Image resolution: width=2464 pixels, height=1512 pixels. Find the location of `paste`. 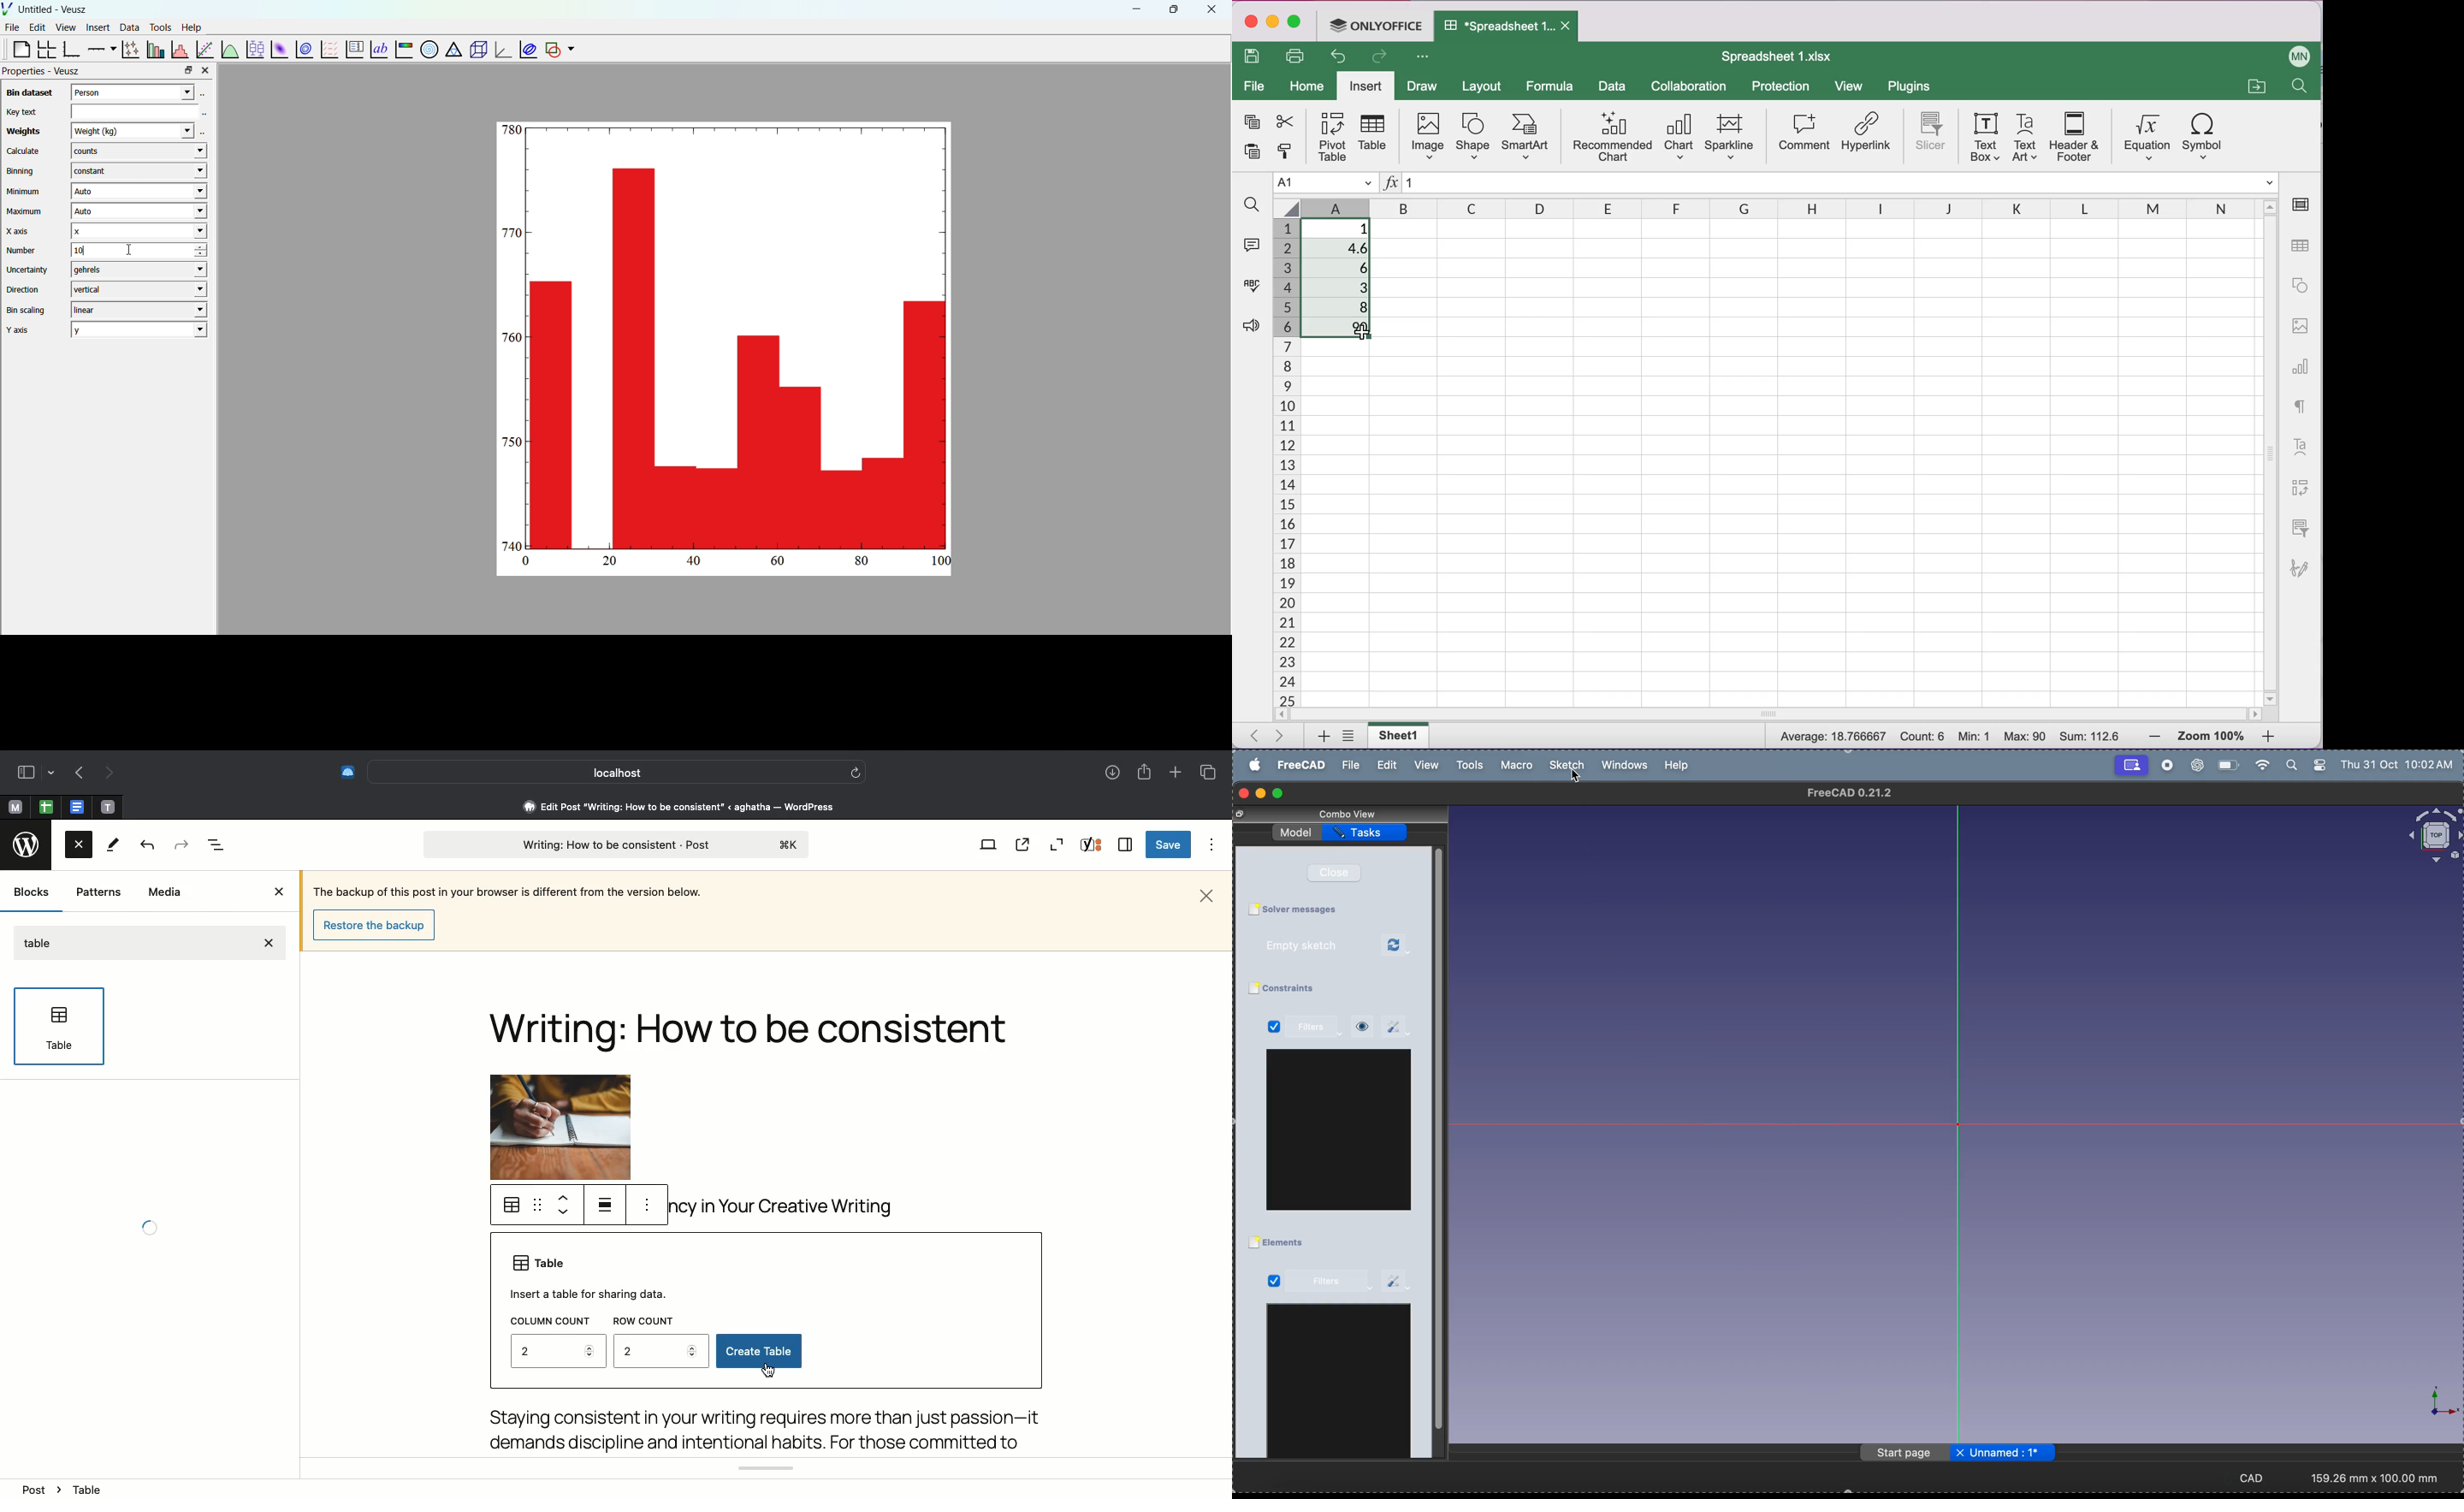

paste is located at coordinates (1252, 153).